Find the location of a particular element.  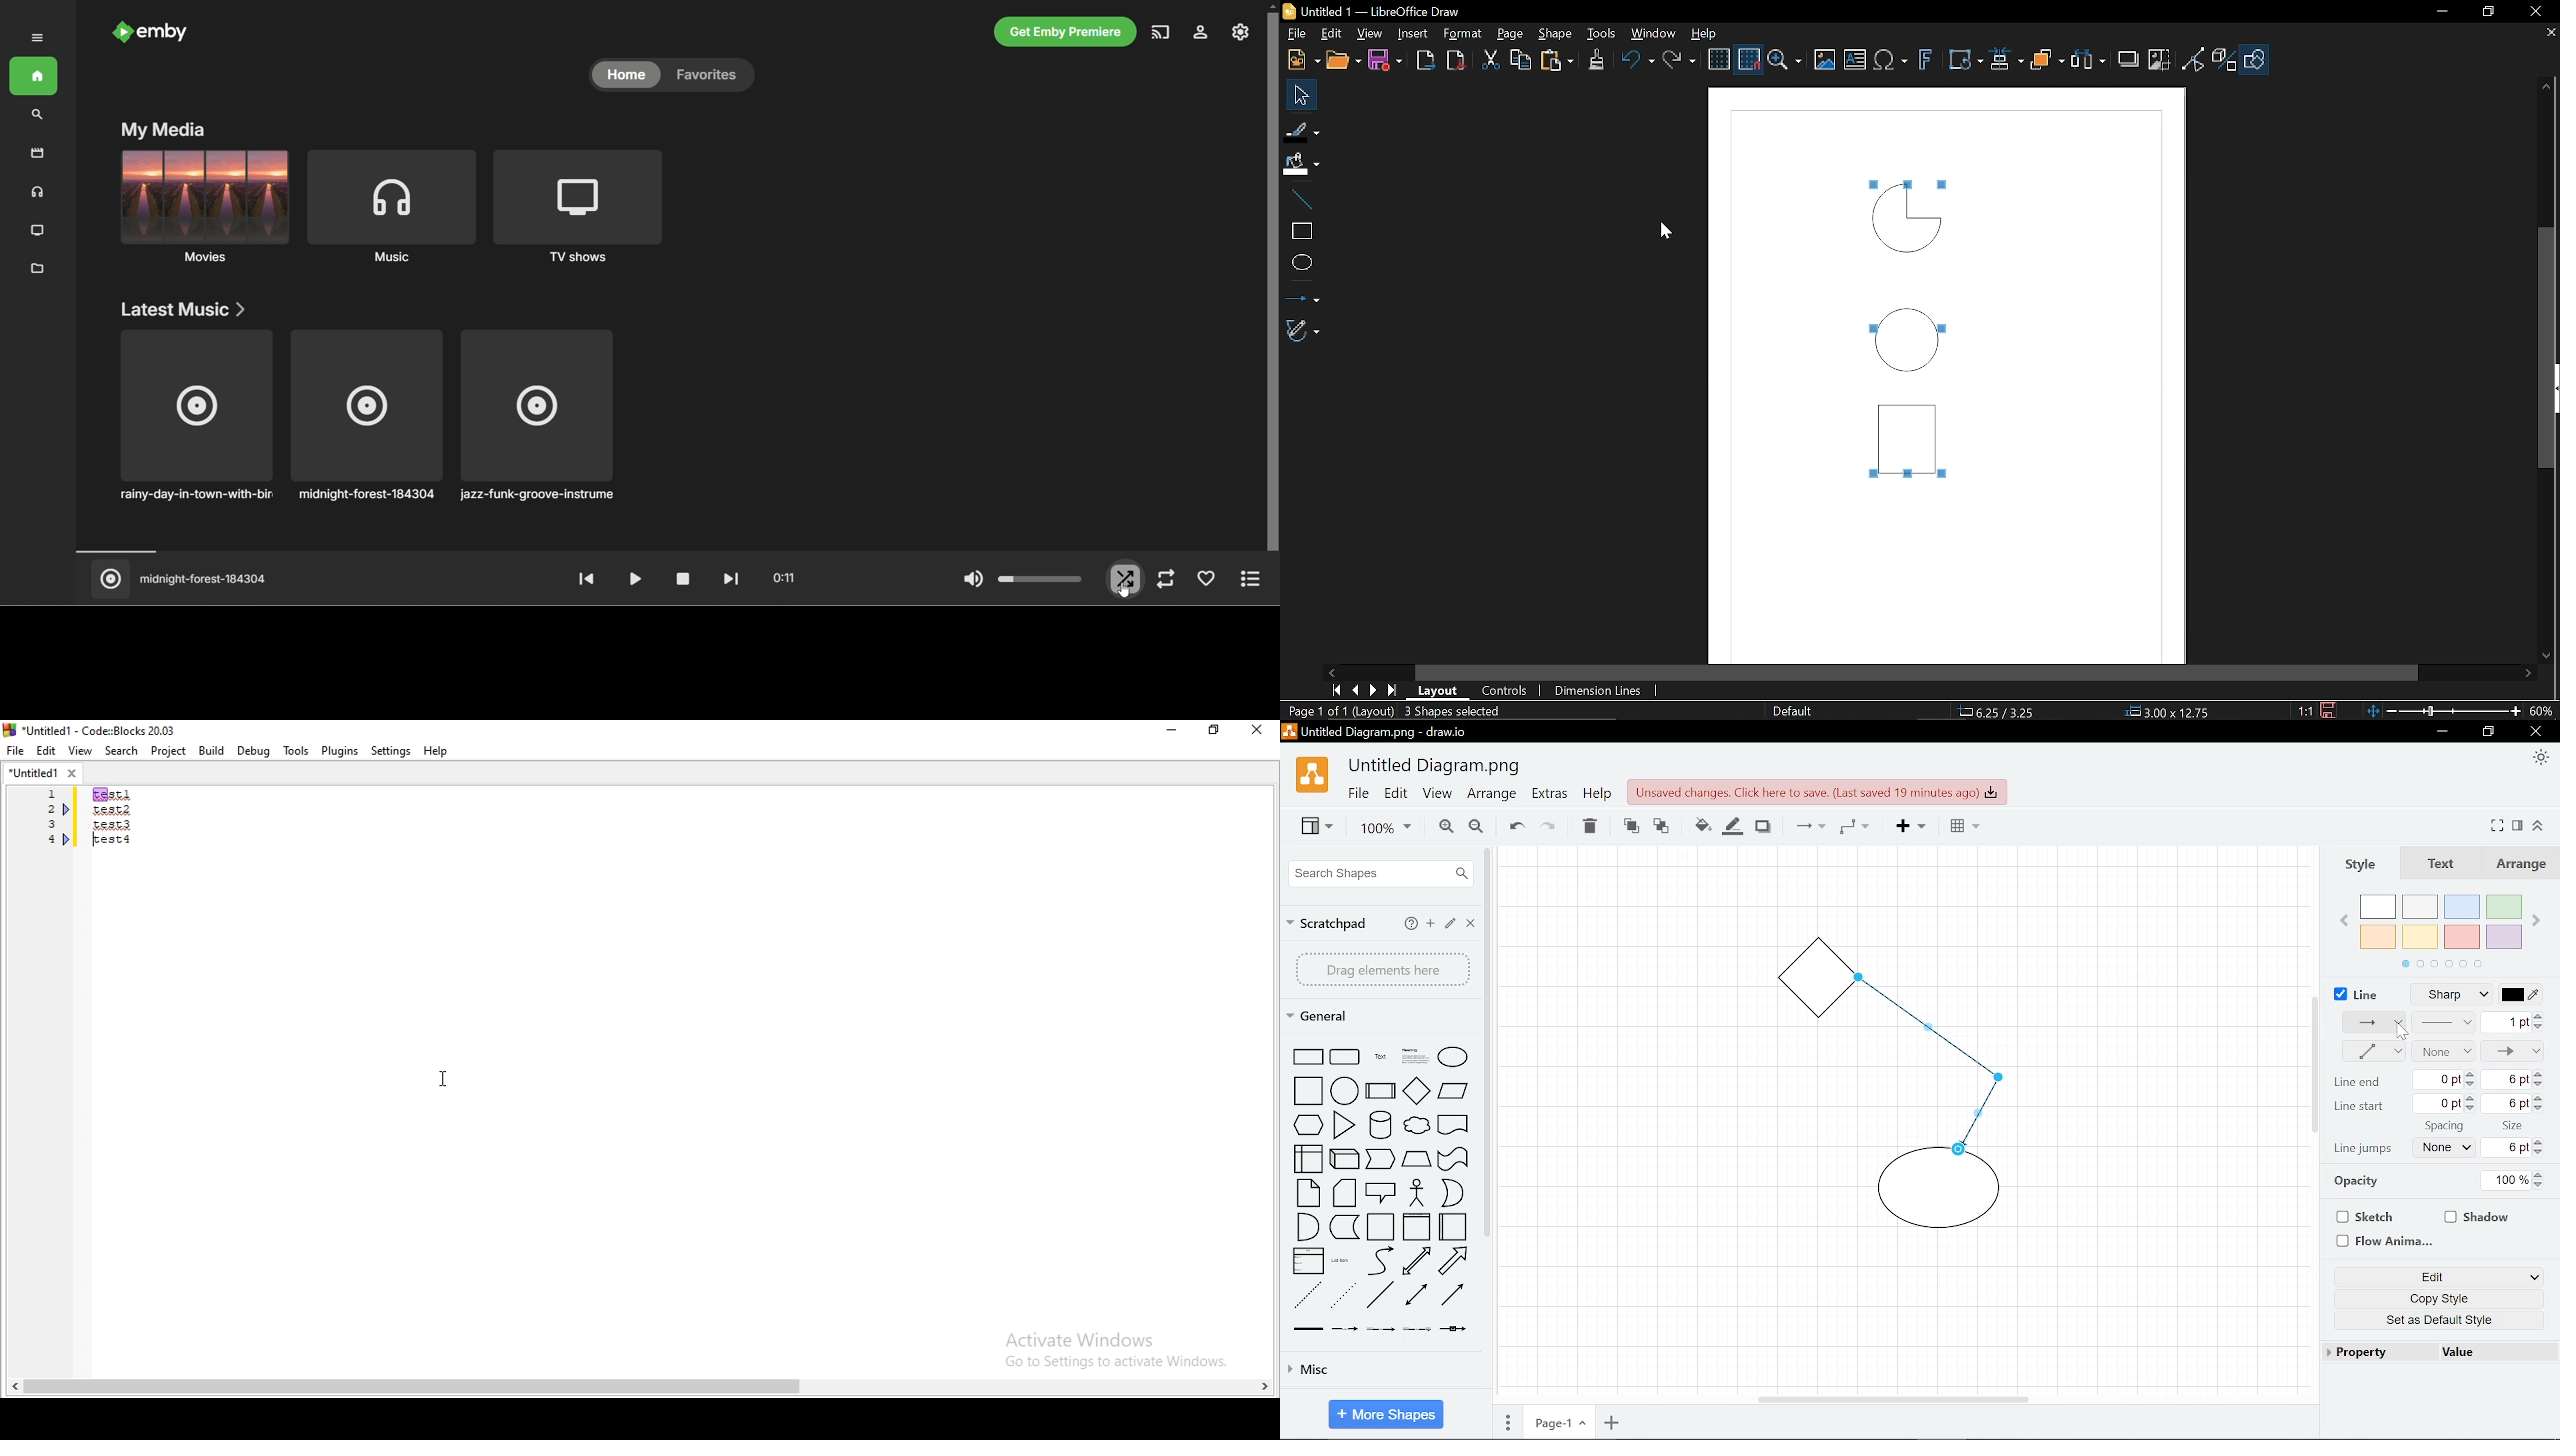

Quarter circle is located at coordinates (1911, 225).